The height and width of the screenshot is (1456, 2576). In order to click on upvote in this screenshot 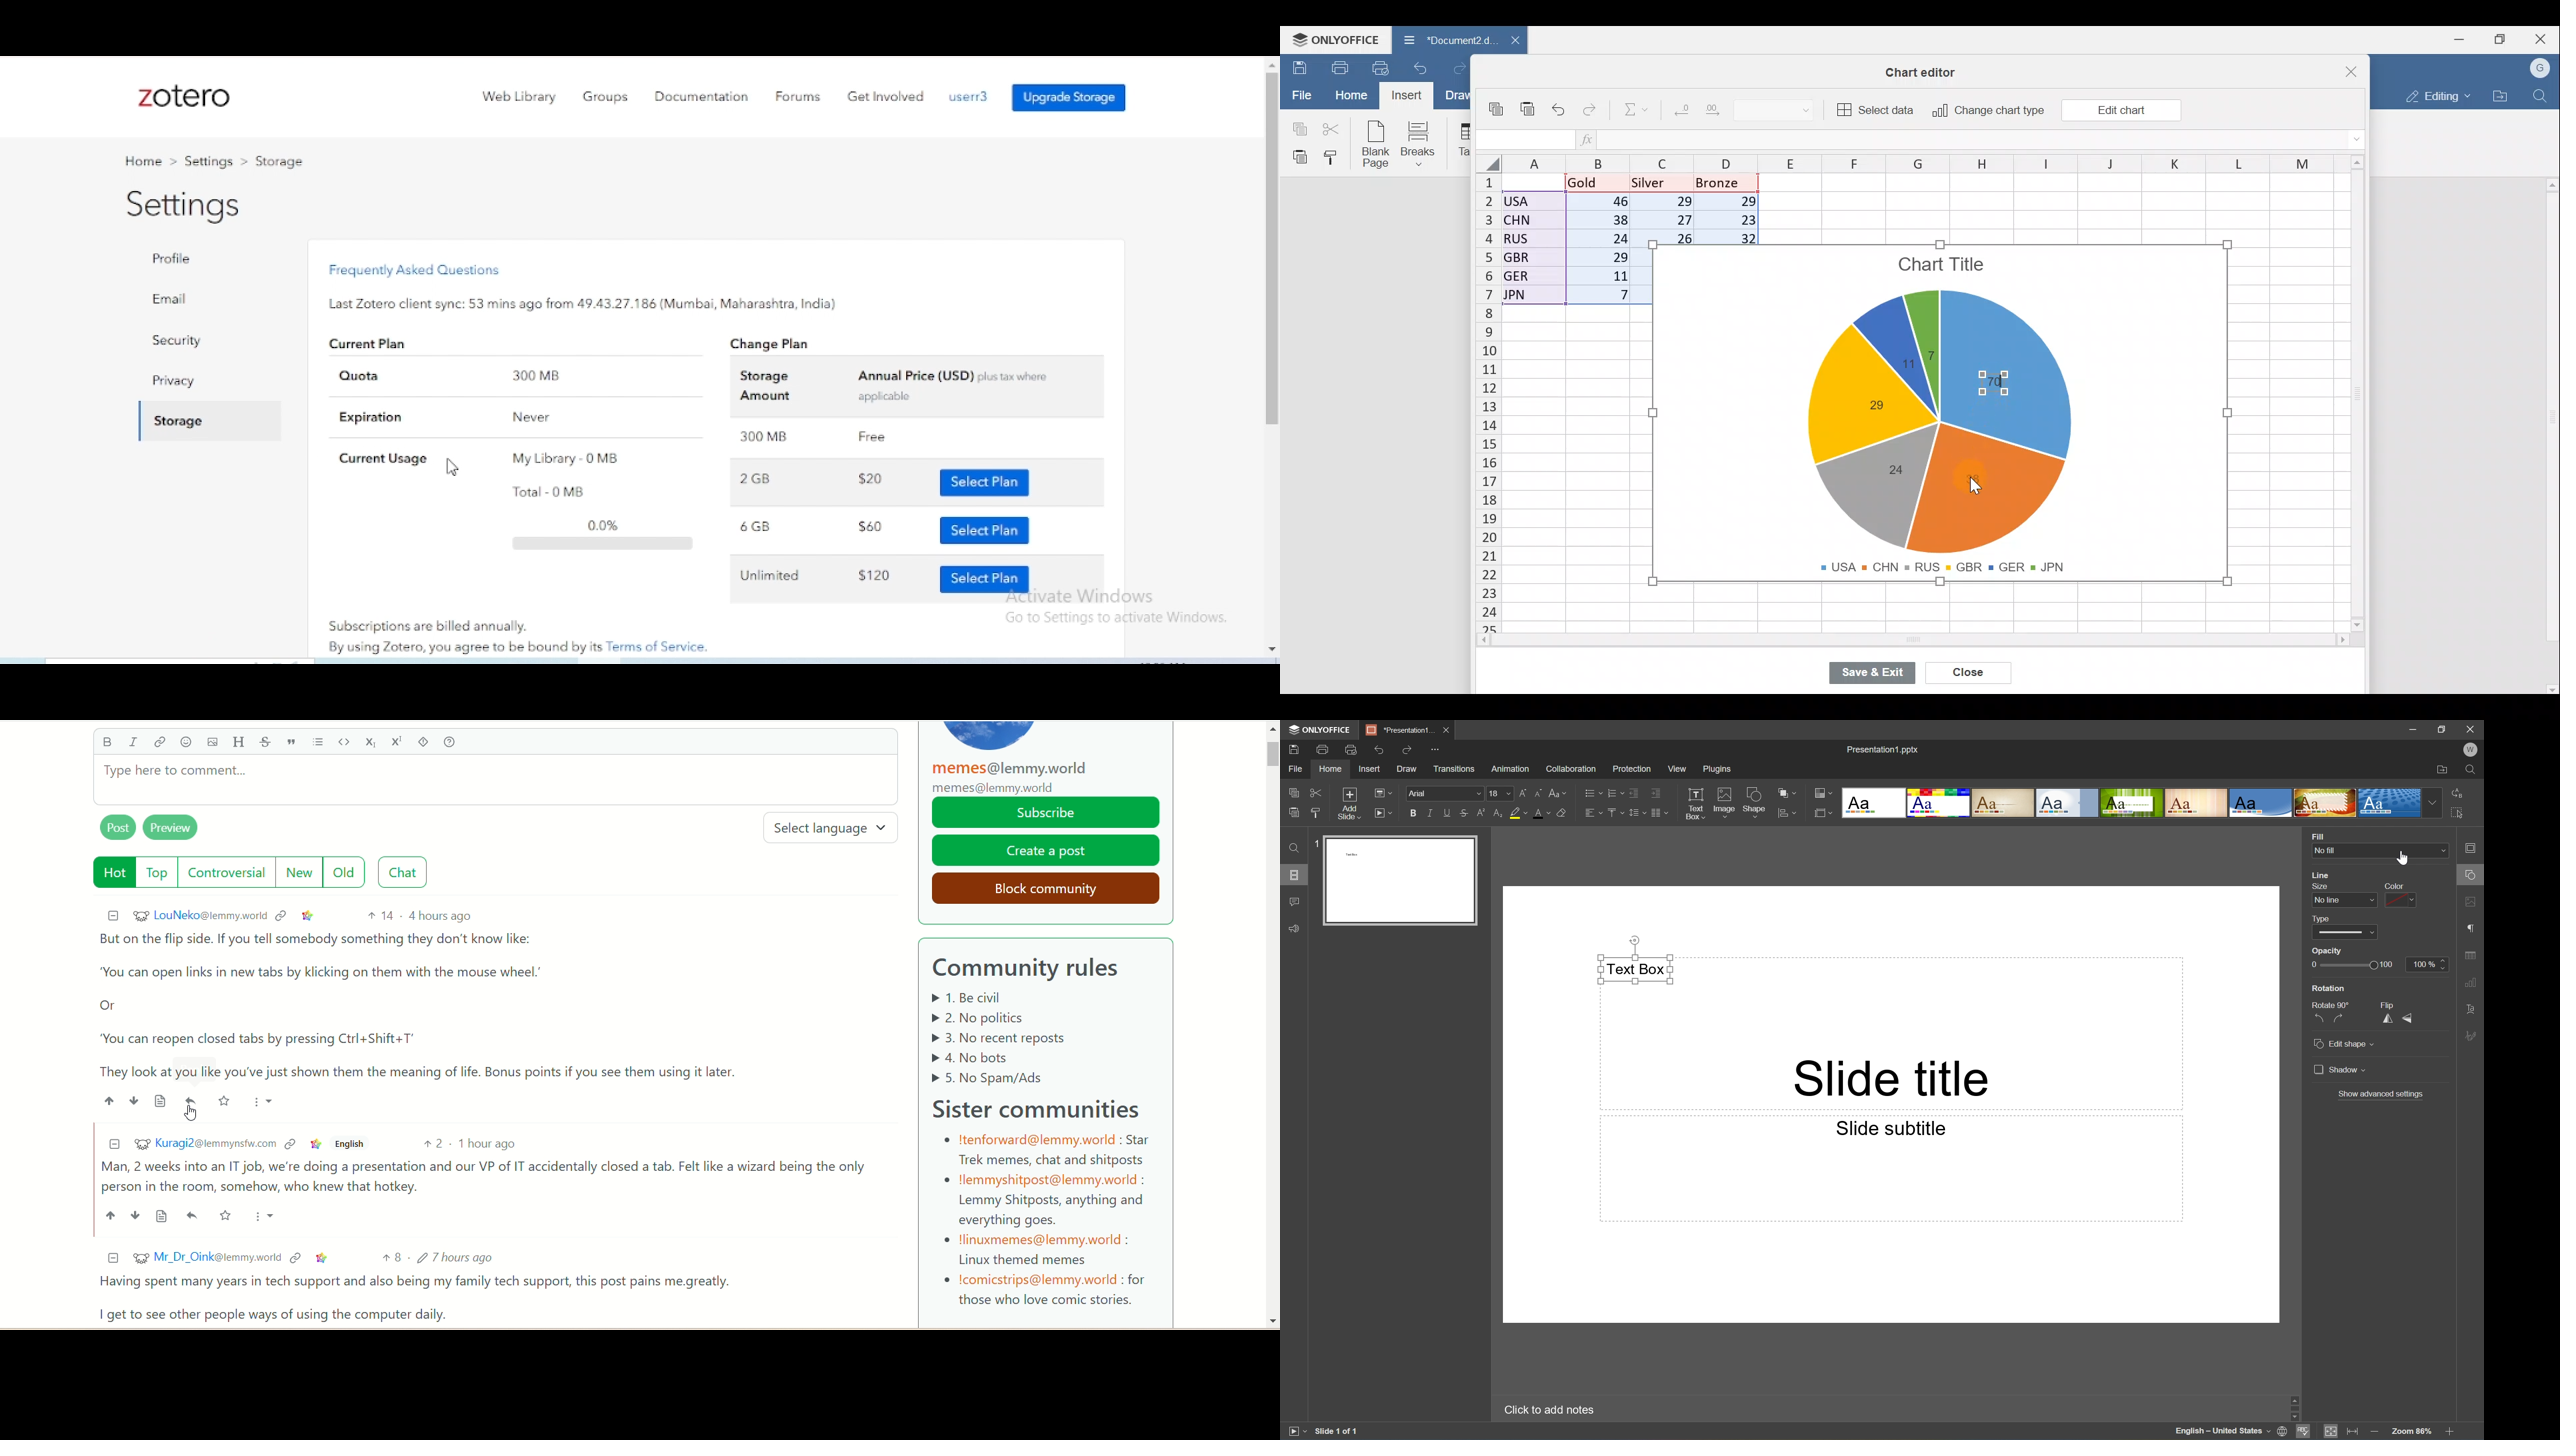, I will do `click(109, 1101)`.